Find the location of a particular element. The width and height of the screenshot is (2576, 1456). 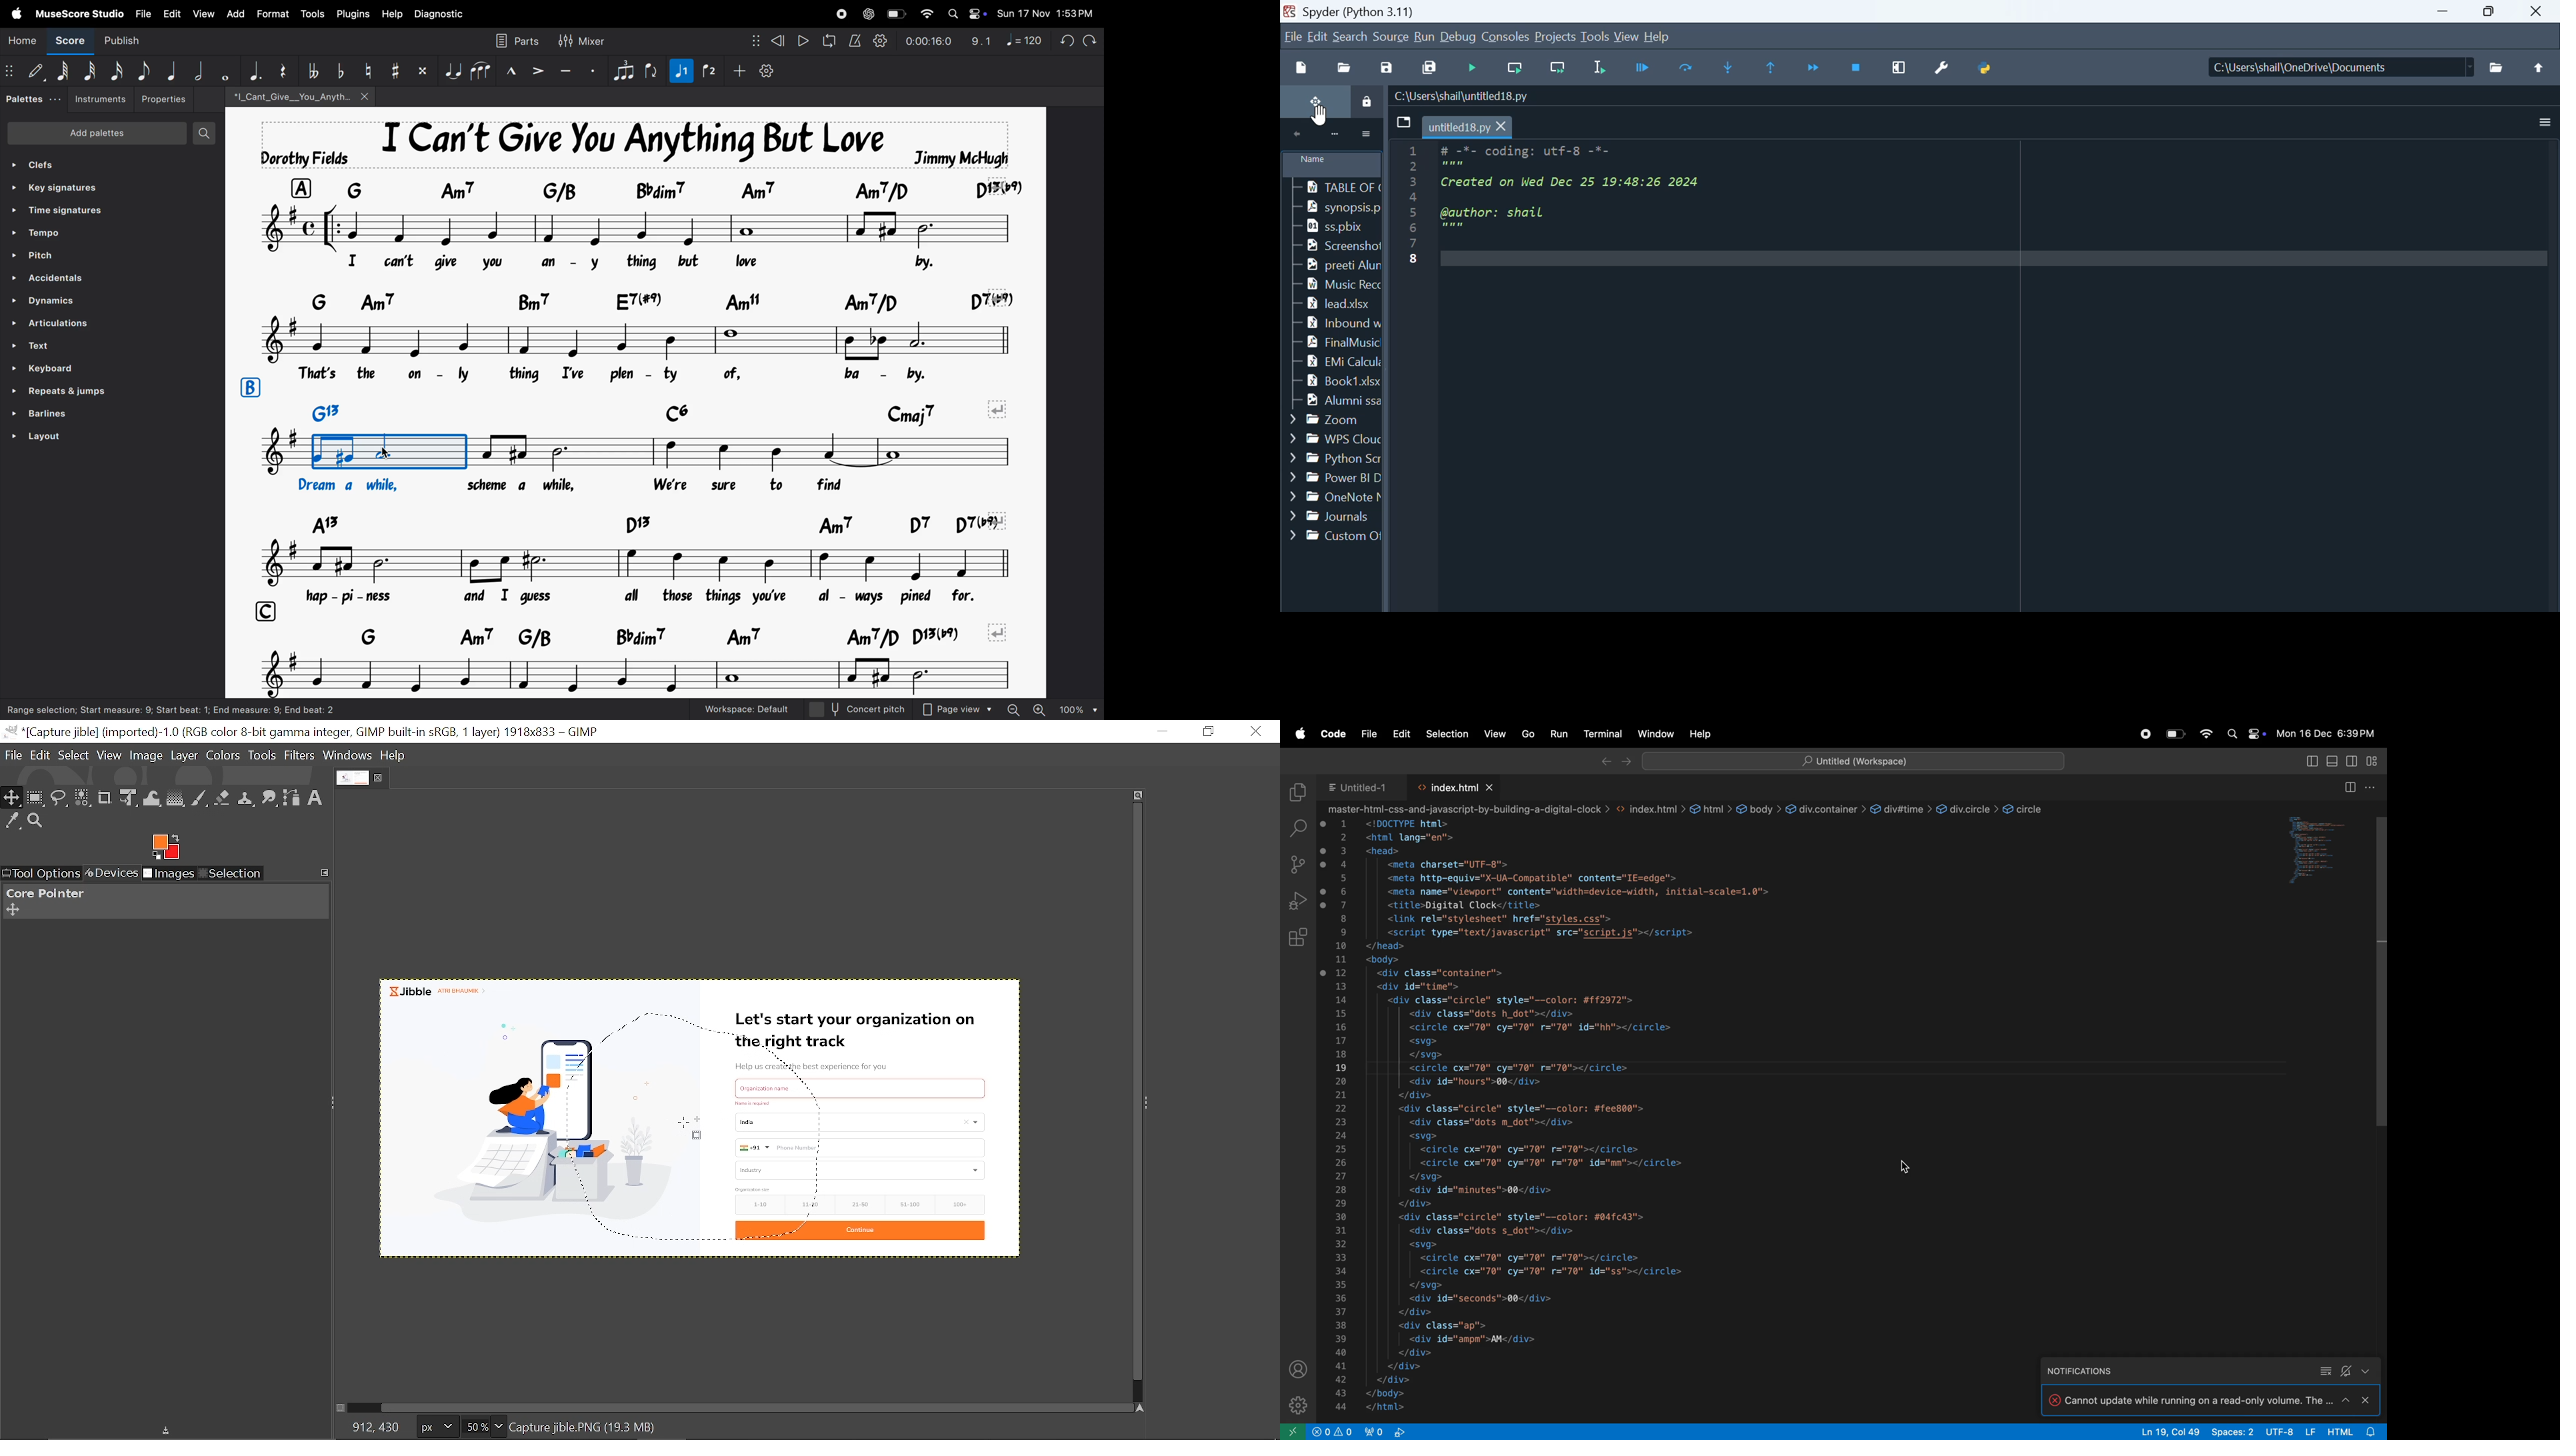

toggle double sharp is located at coordinates (423, 70).